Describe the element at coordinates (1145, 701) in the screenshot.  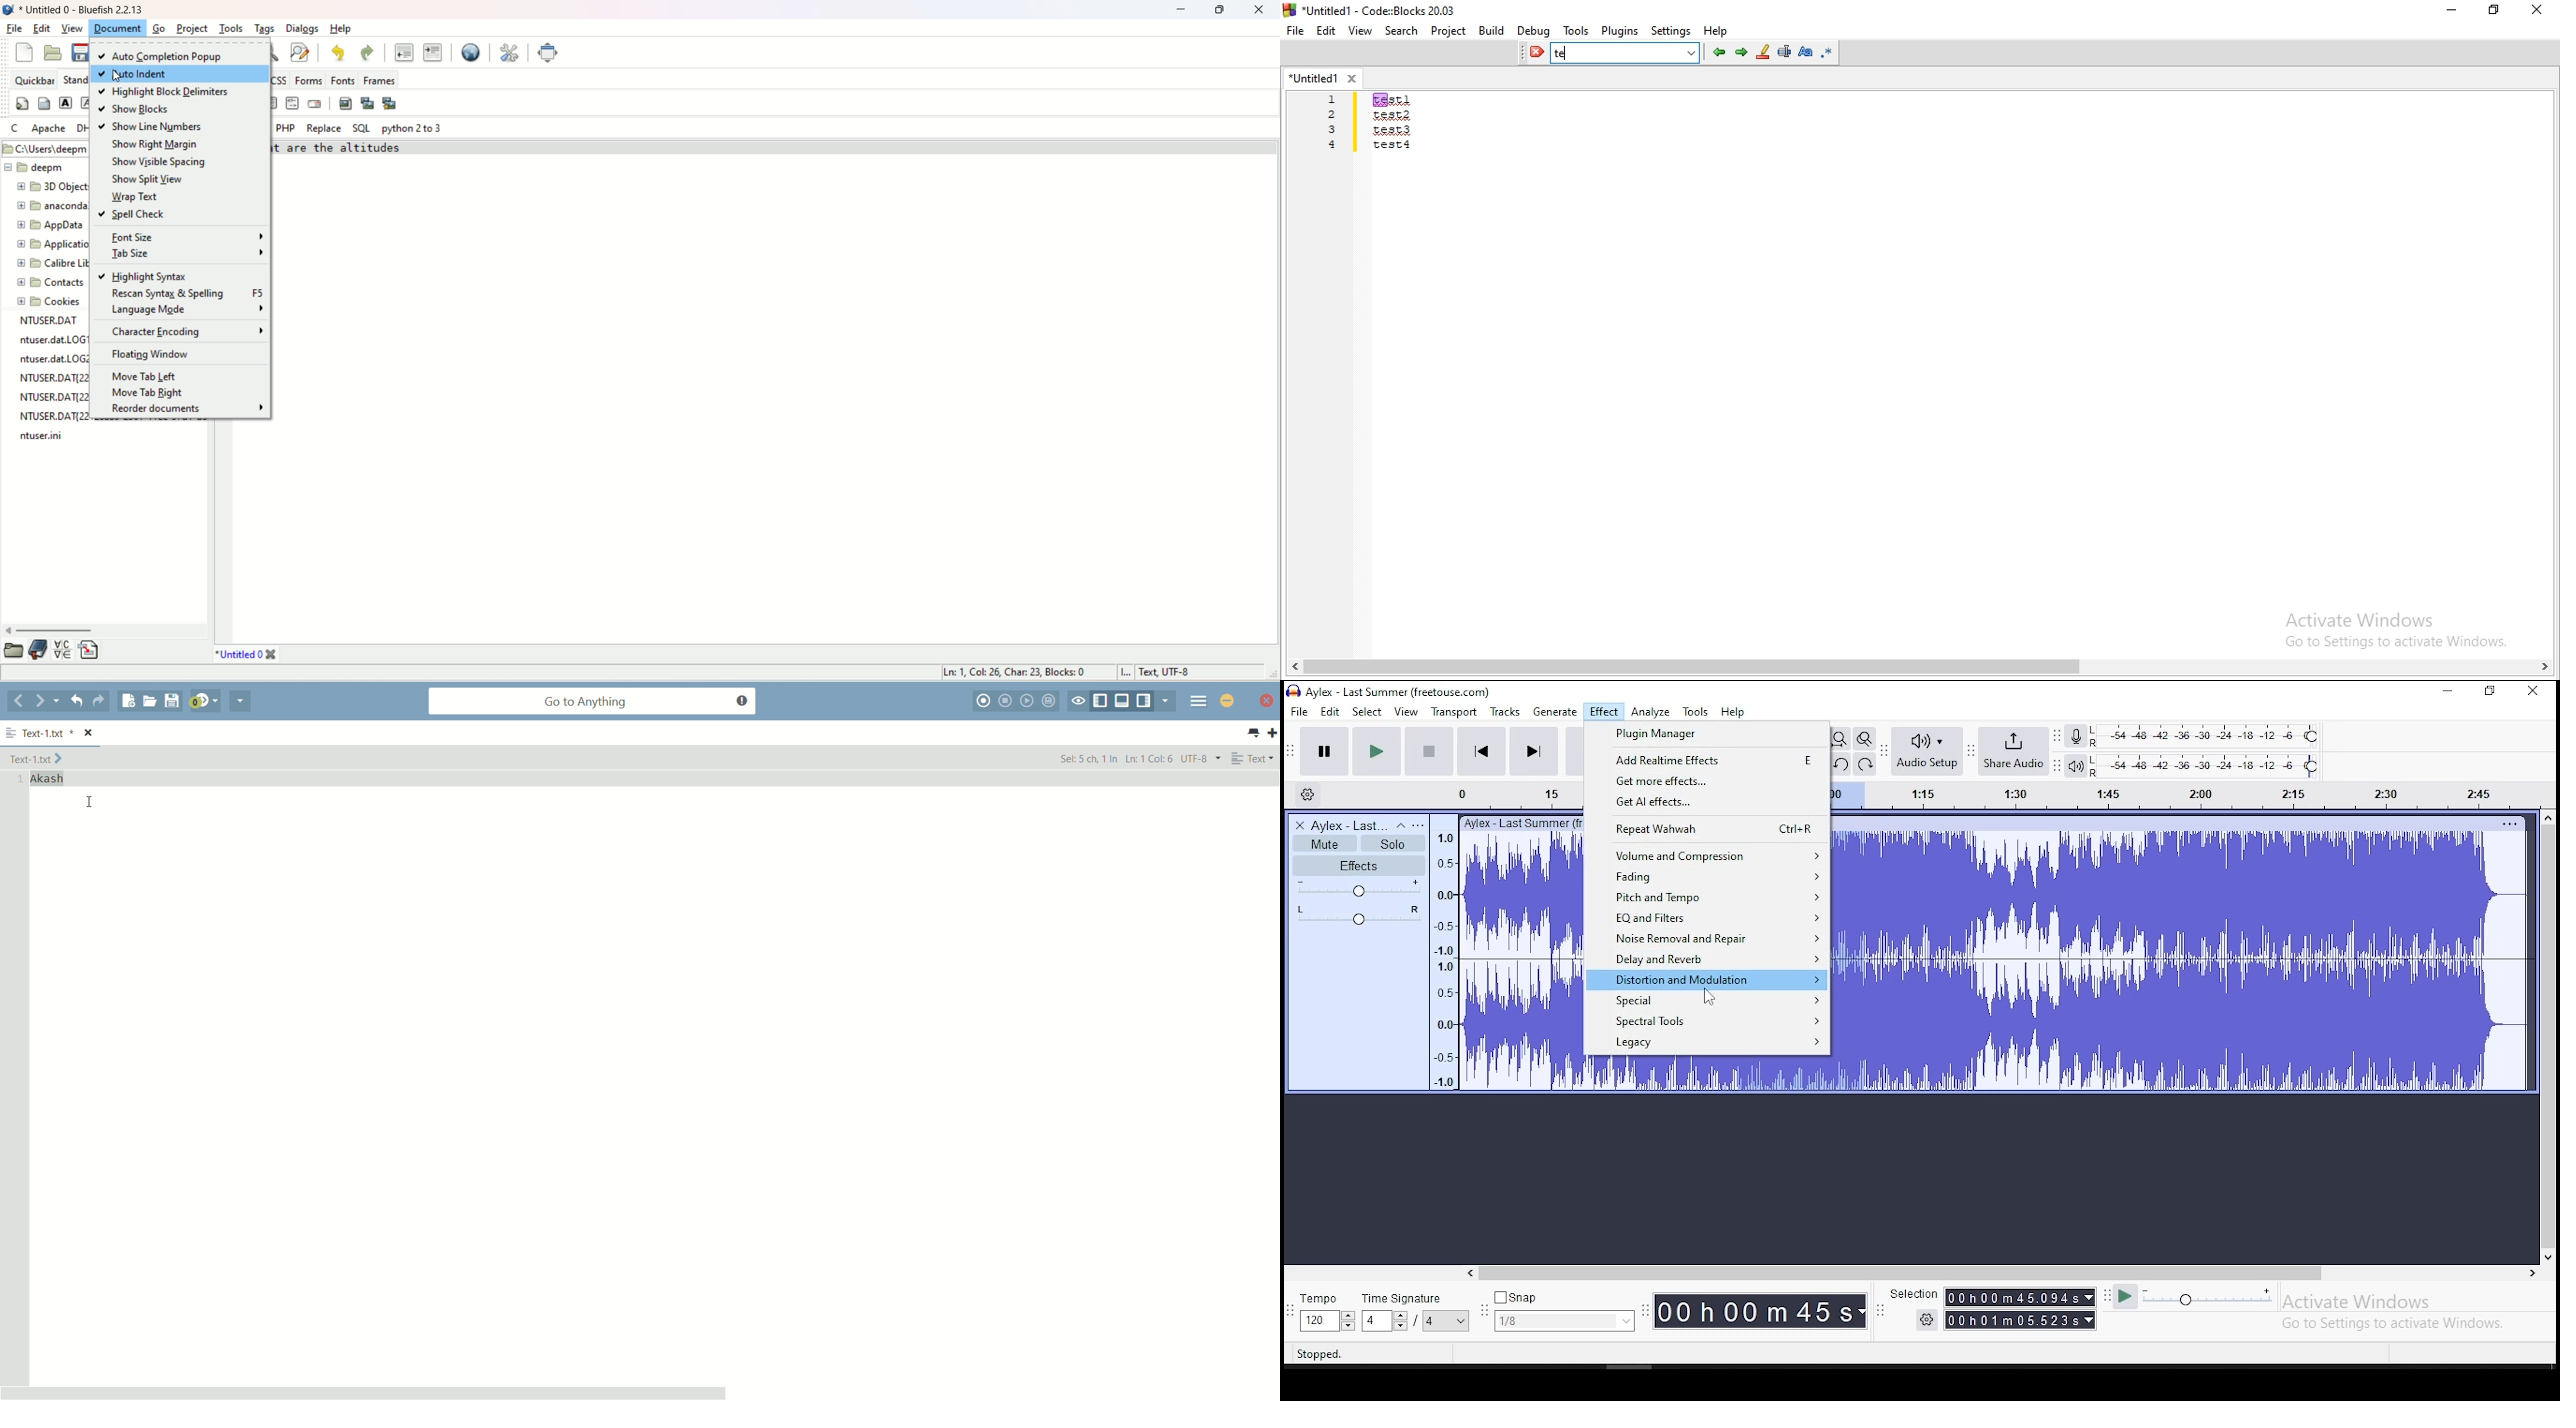
I see `hide/show right panel` at that location.